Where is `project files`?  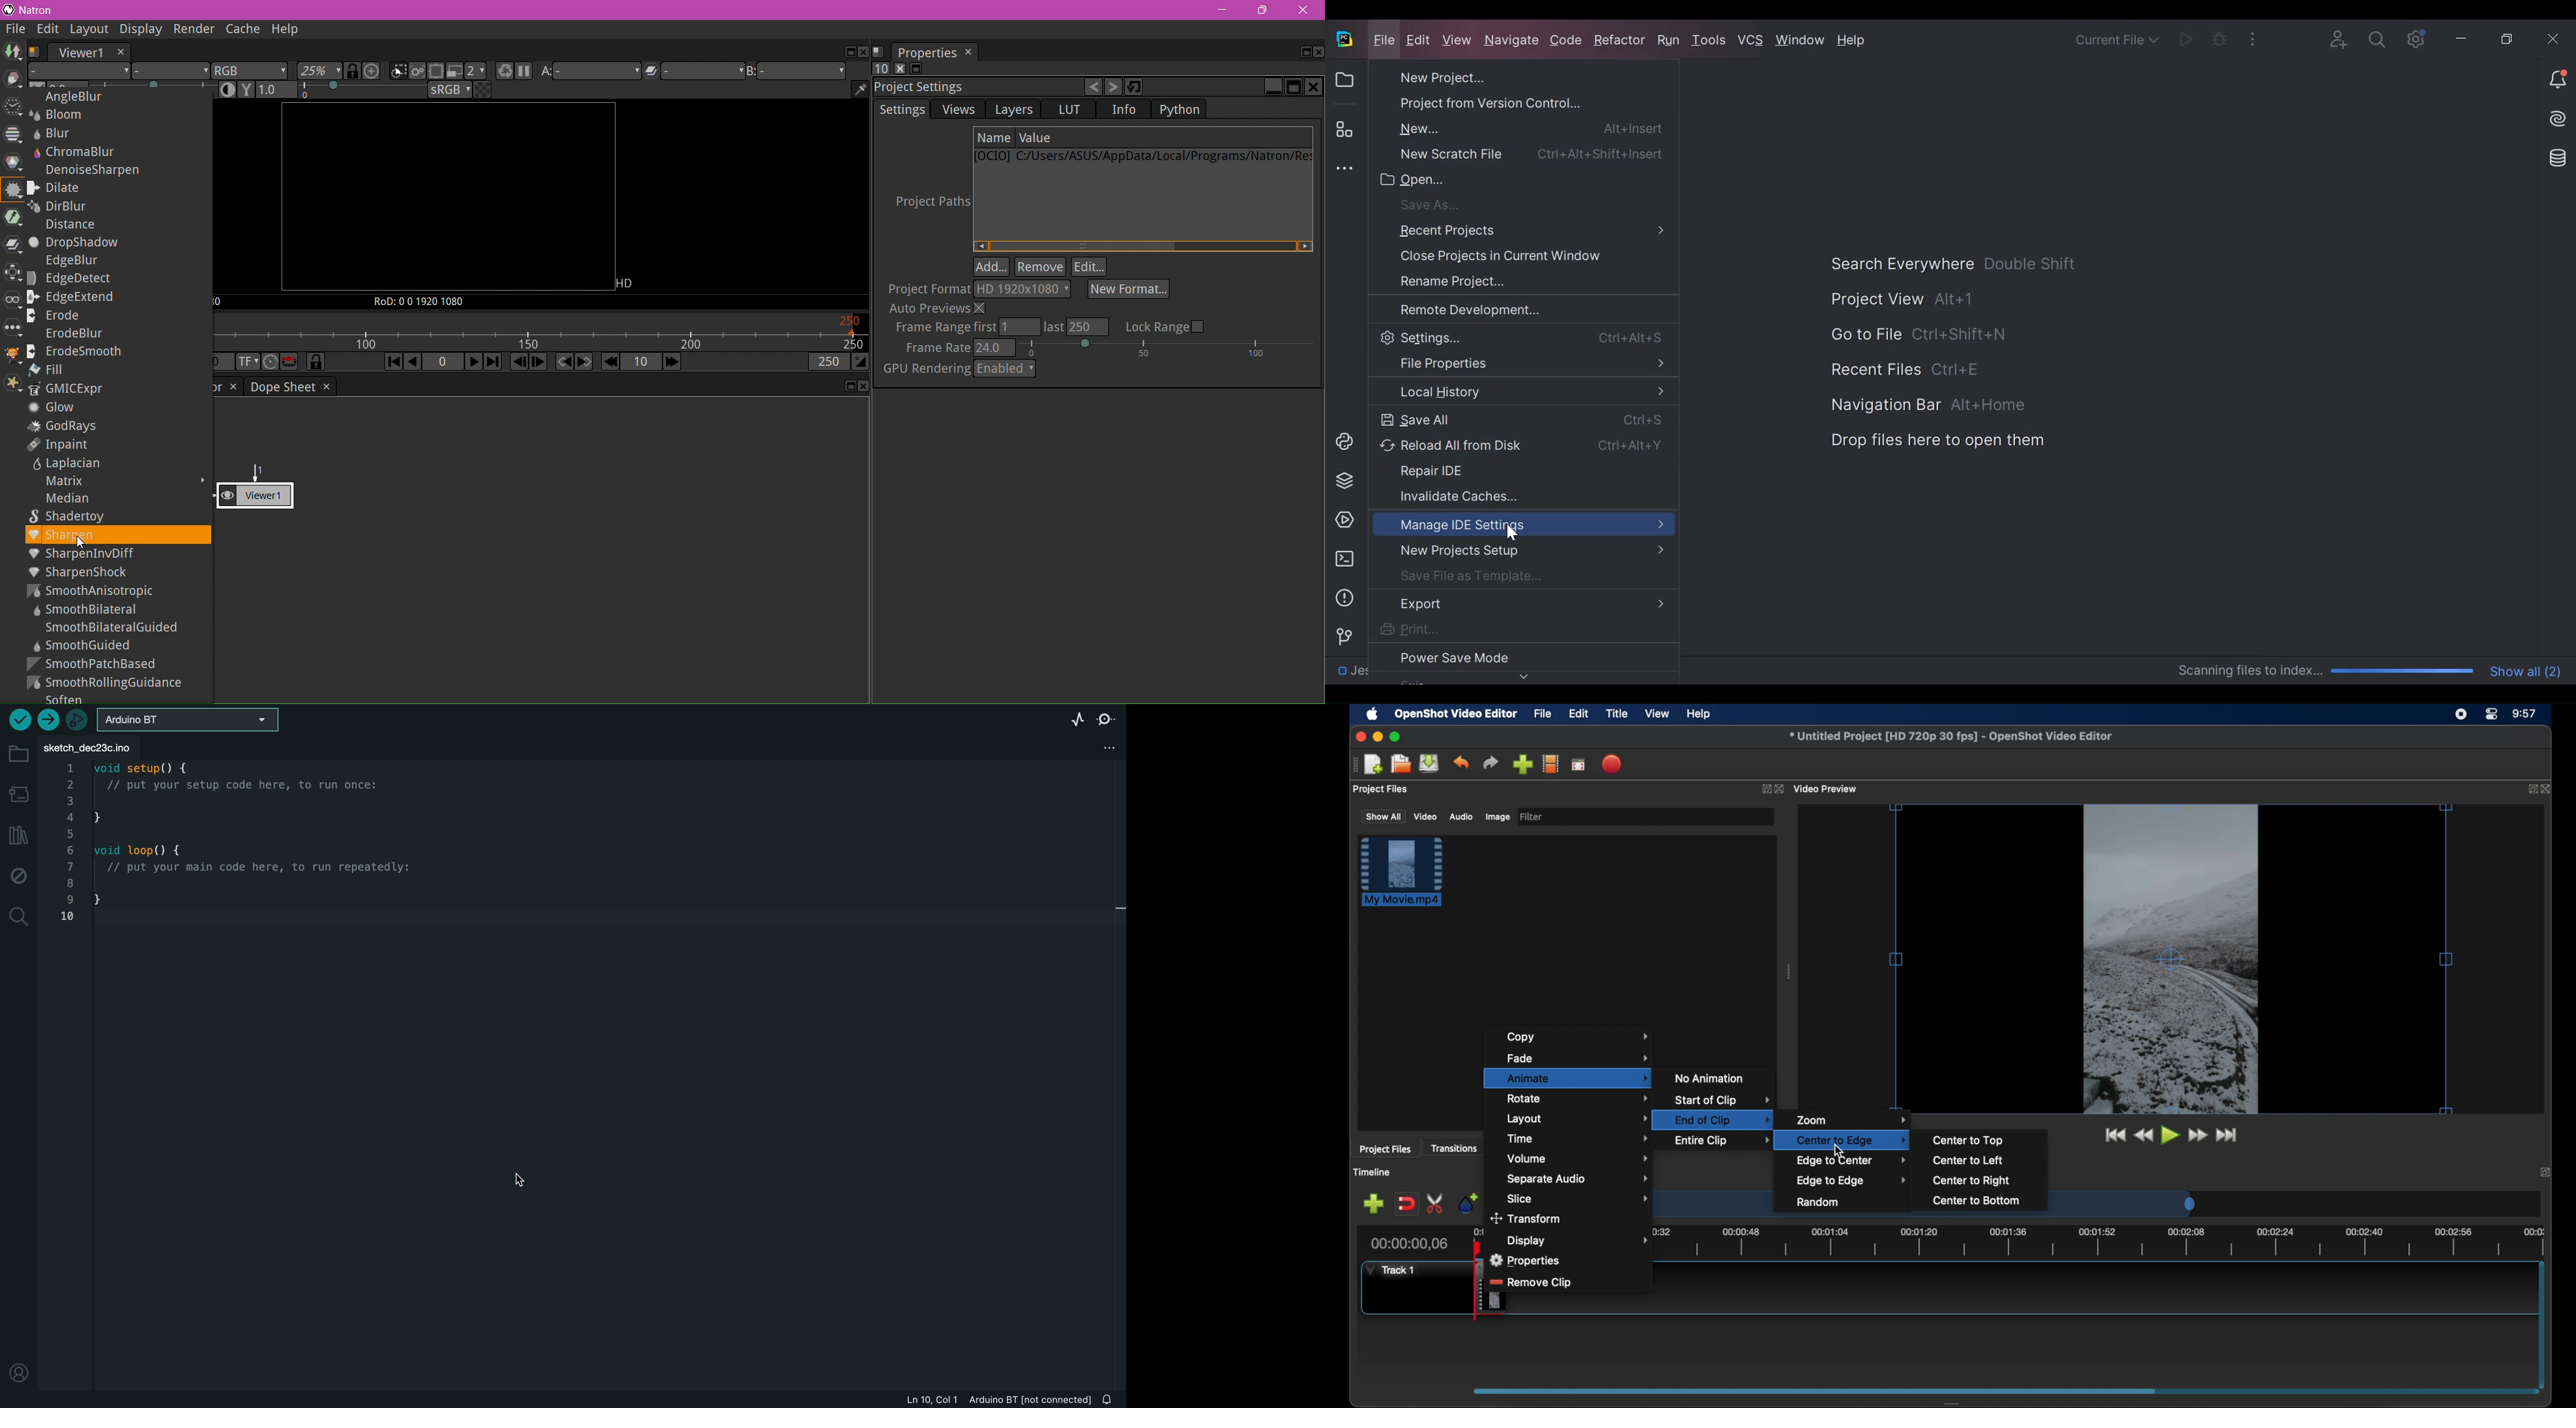 project files is located at coordinates (1382, 789).